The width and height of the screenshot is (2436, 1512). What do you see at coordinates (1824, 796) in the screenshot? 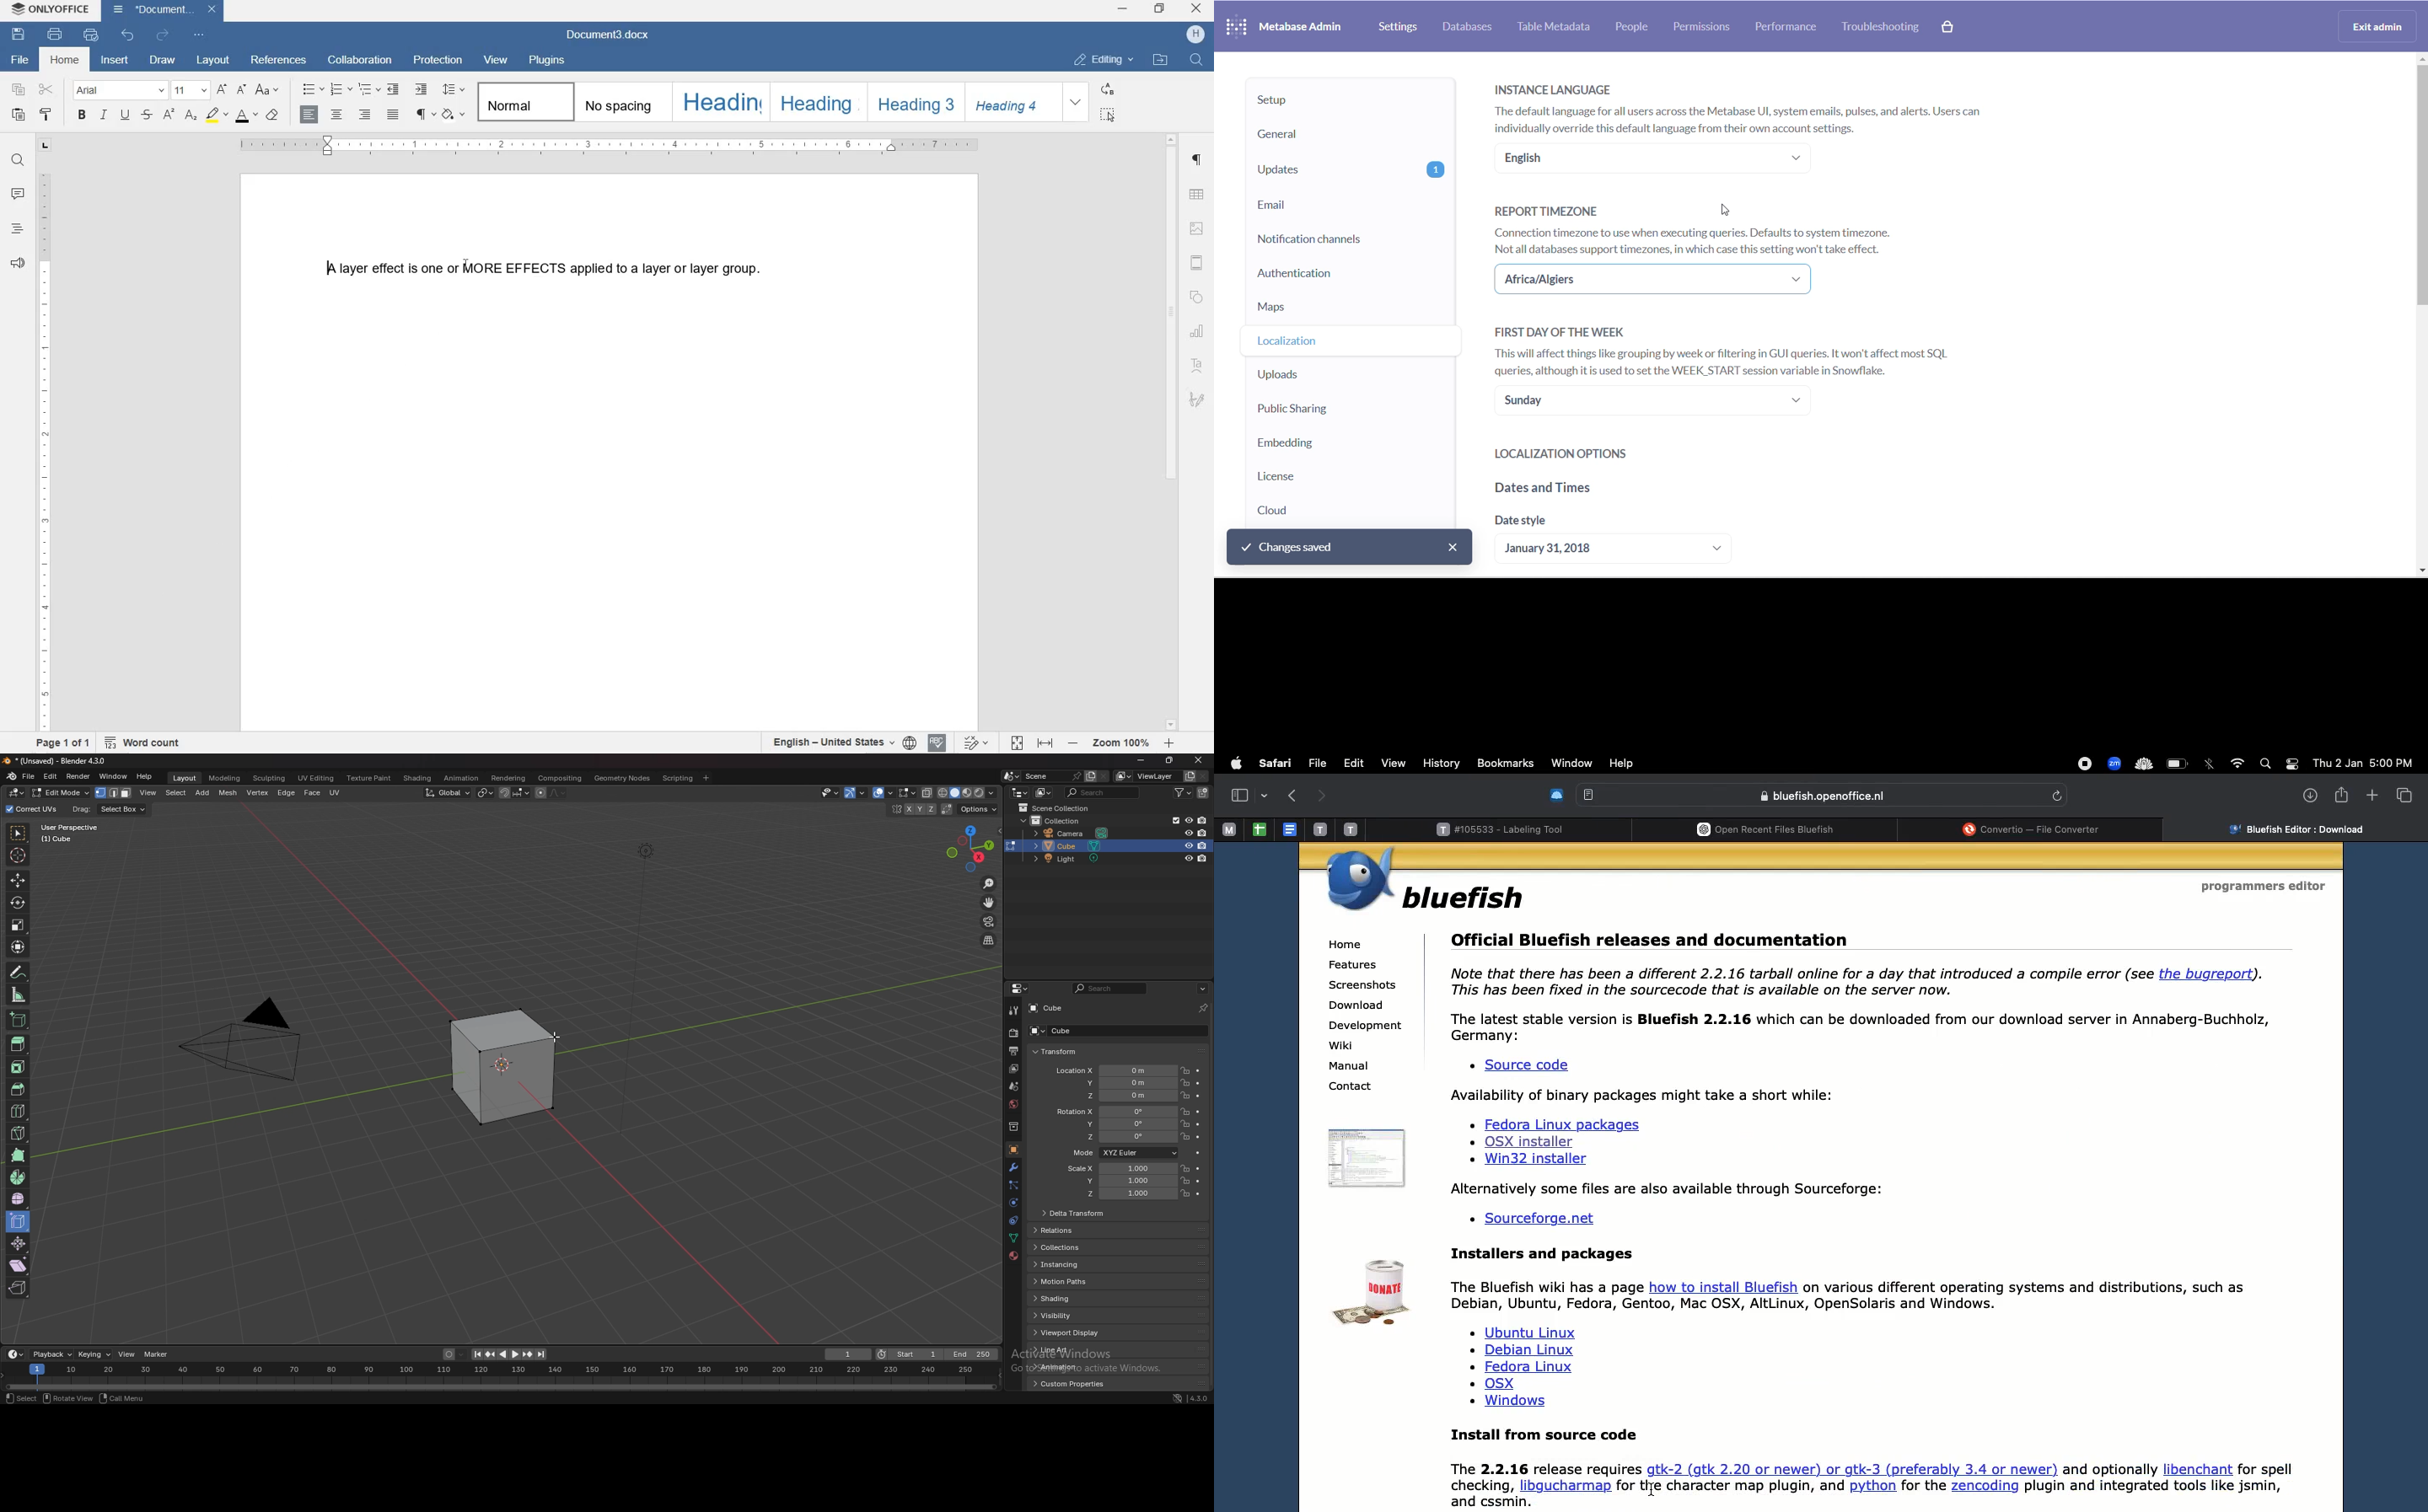
I see `bluefish` at bounding box center [1824, 796].